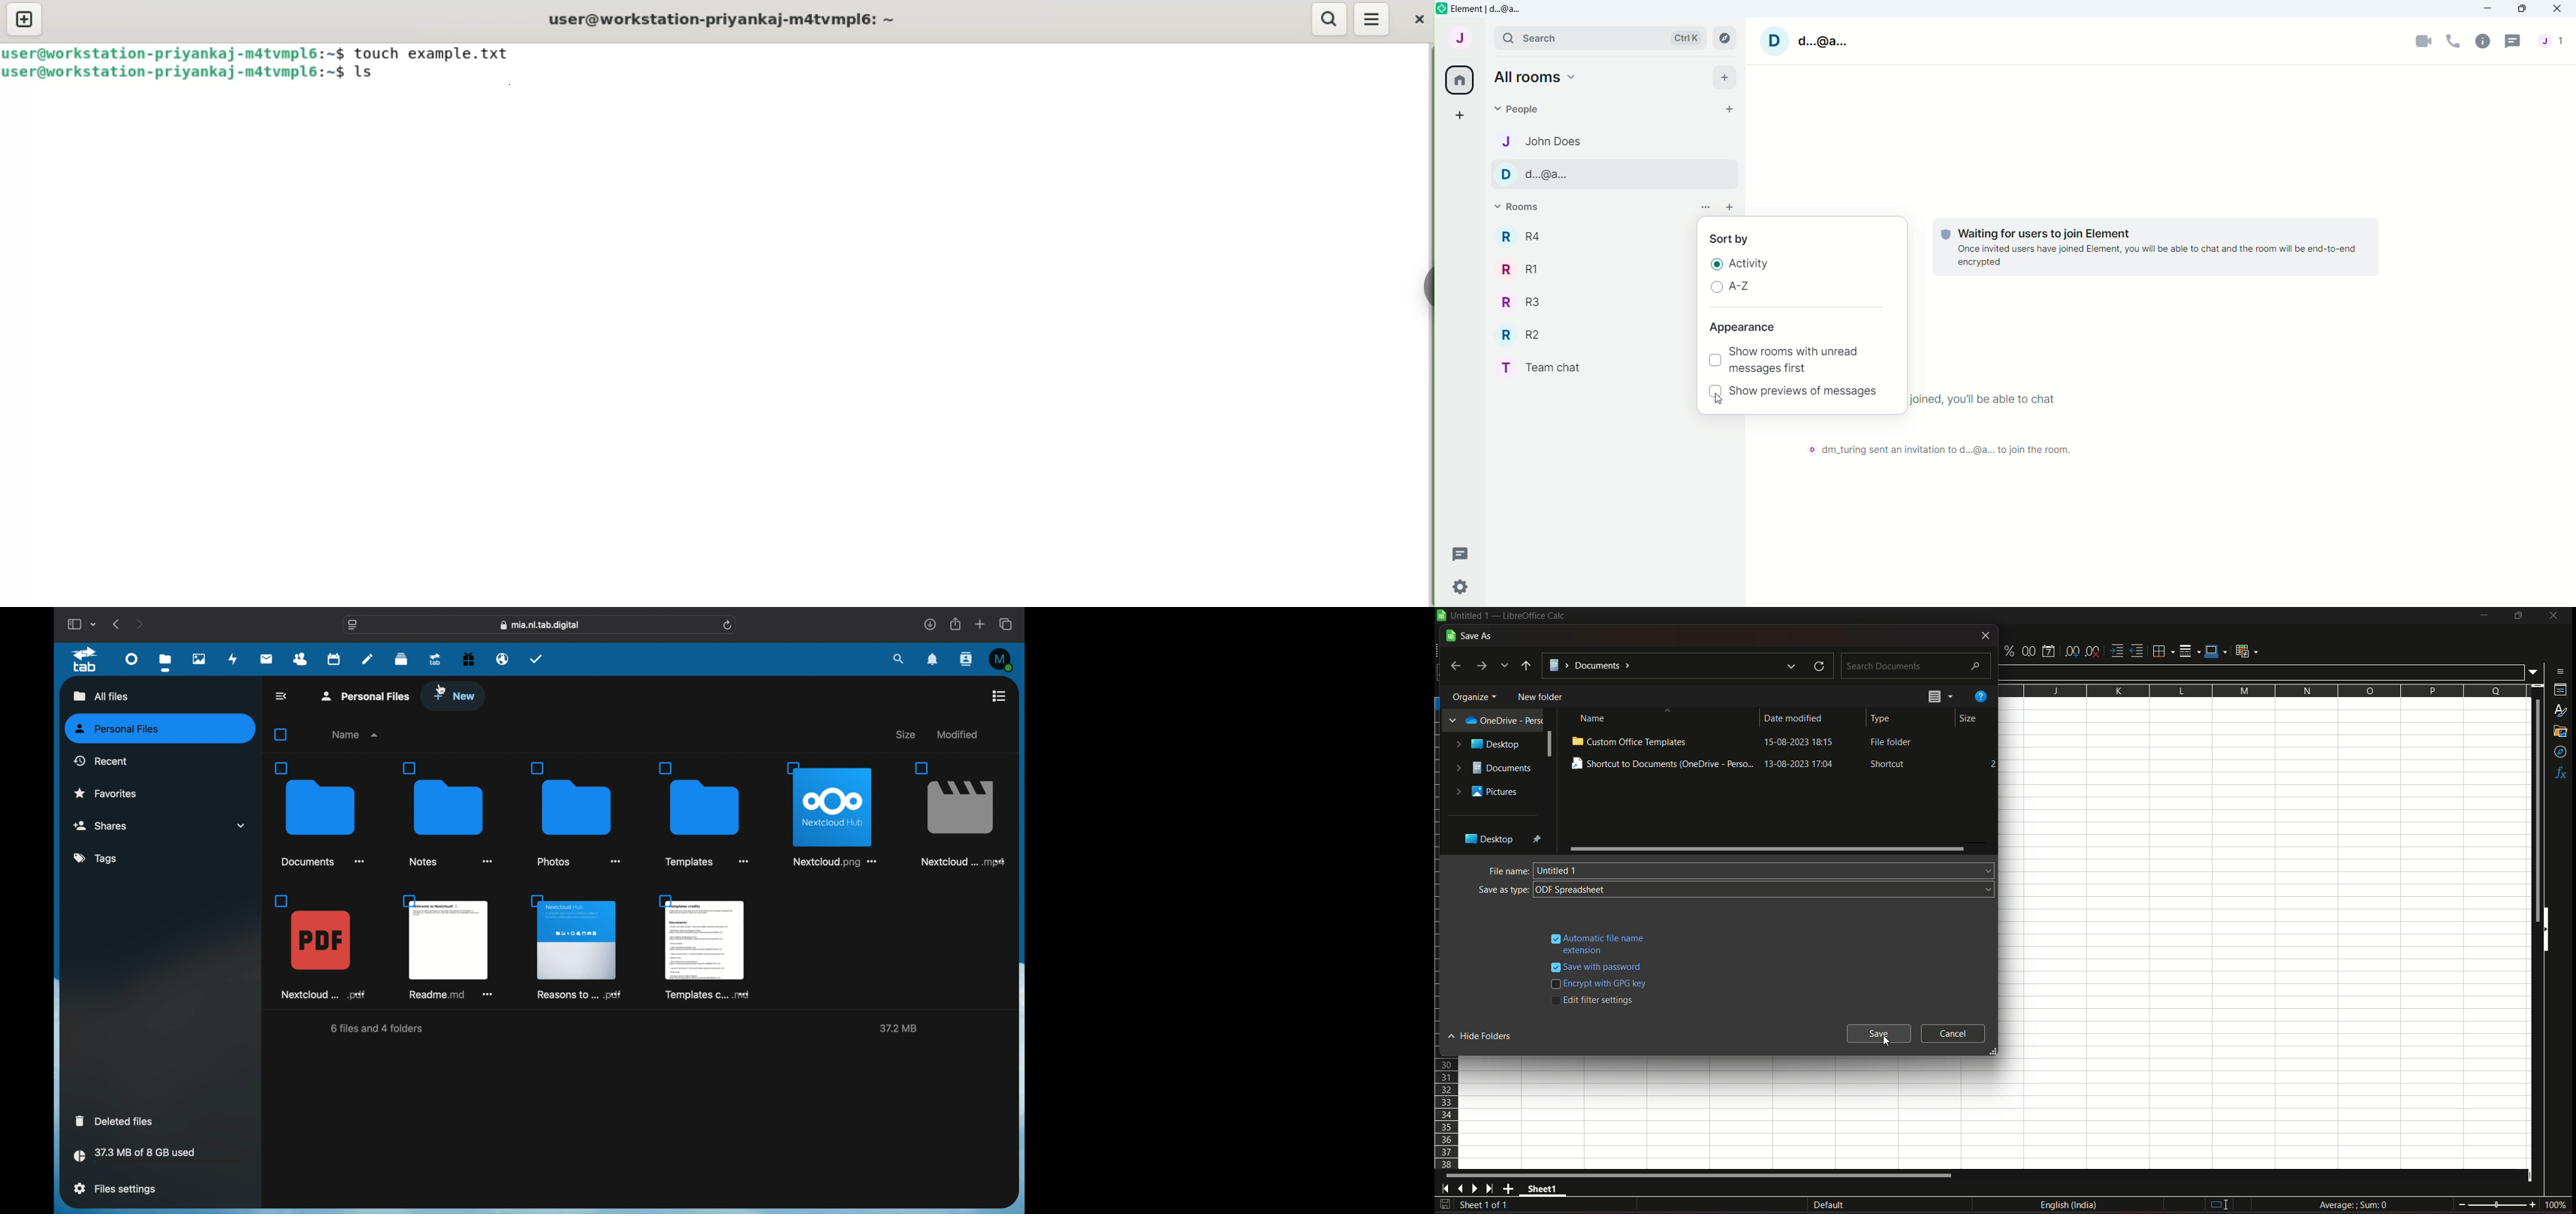 Image resolution: width=2576 pixels, height=1232 pixels. Describe the element at coordinates (1606, 943) in the screenshot. I see `automatic file name extension` at that location.